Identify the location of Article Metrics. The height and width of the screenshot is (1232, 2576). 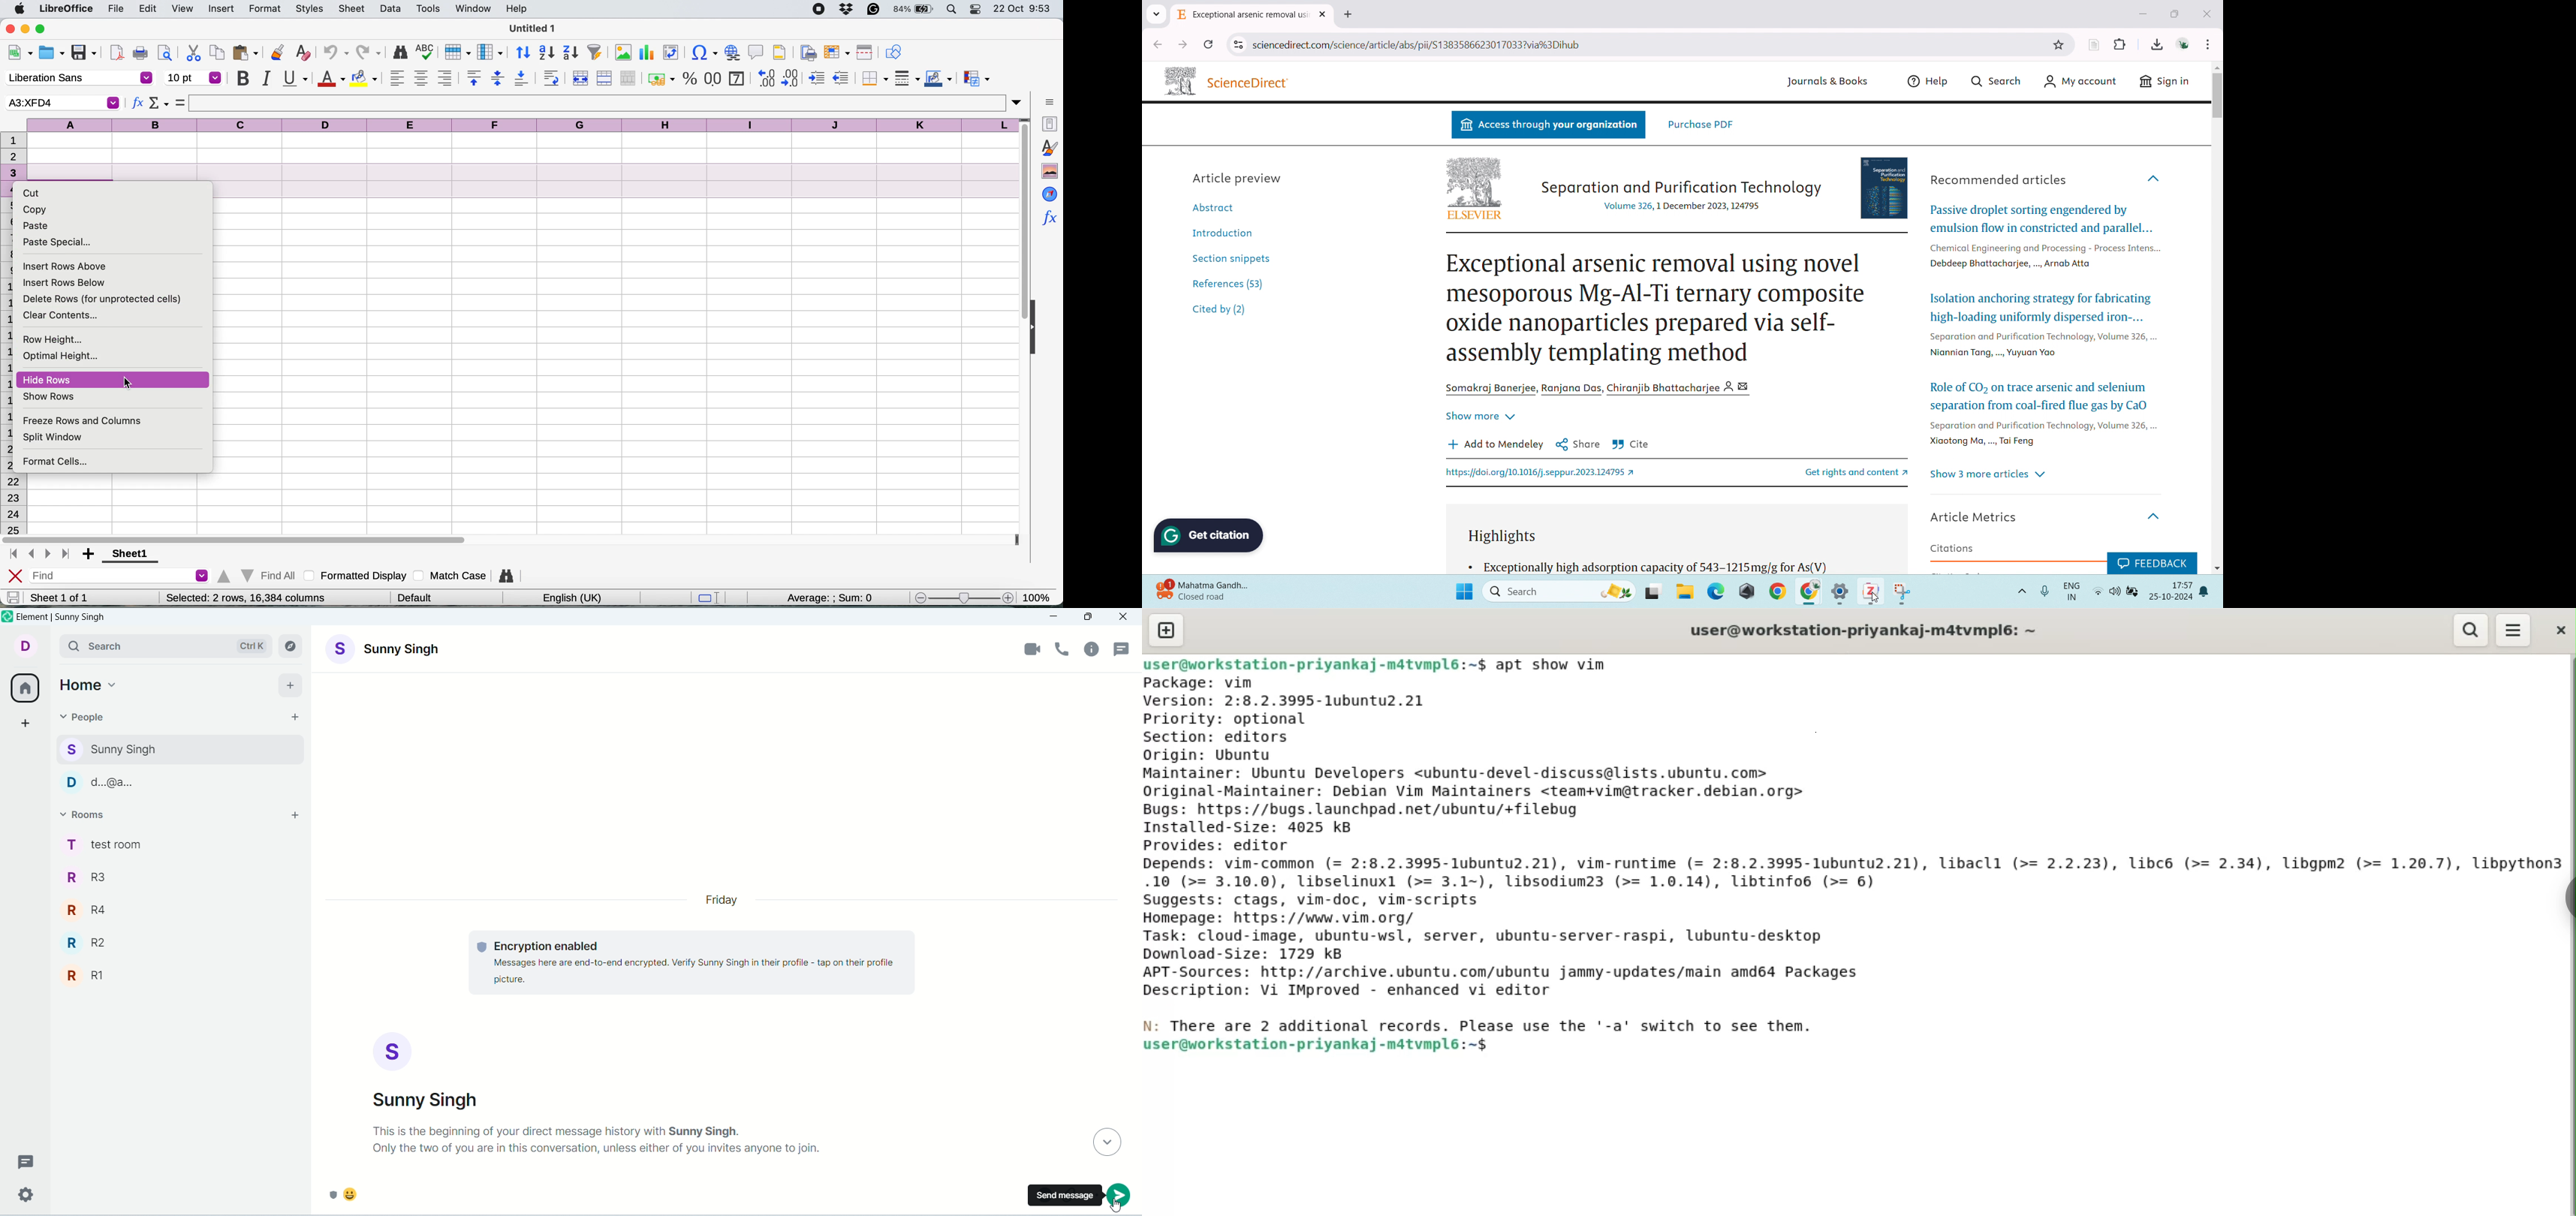
(1977, 516).